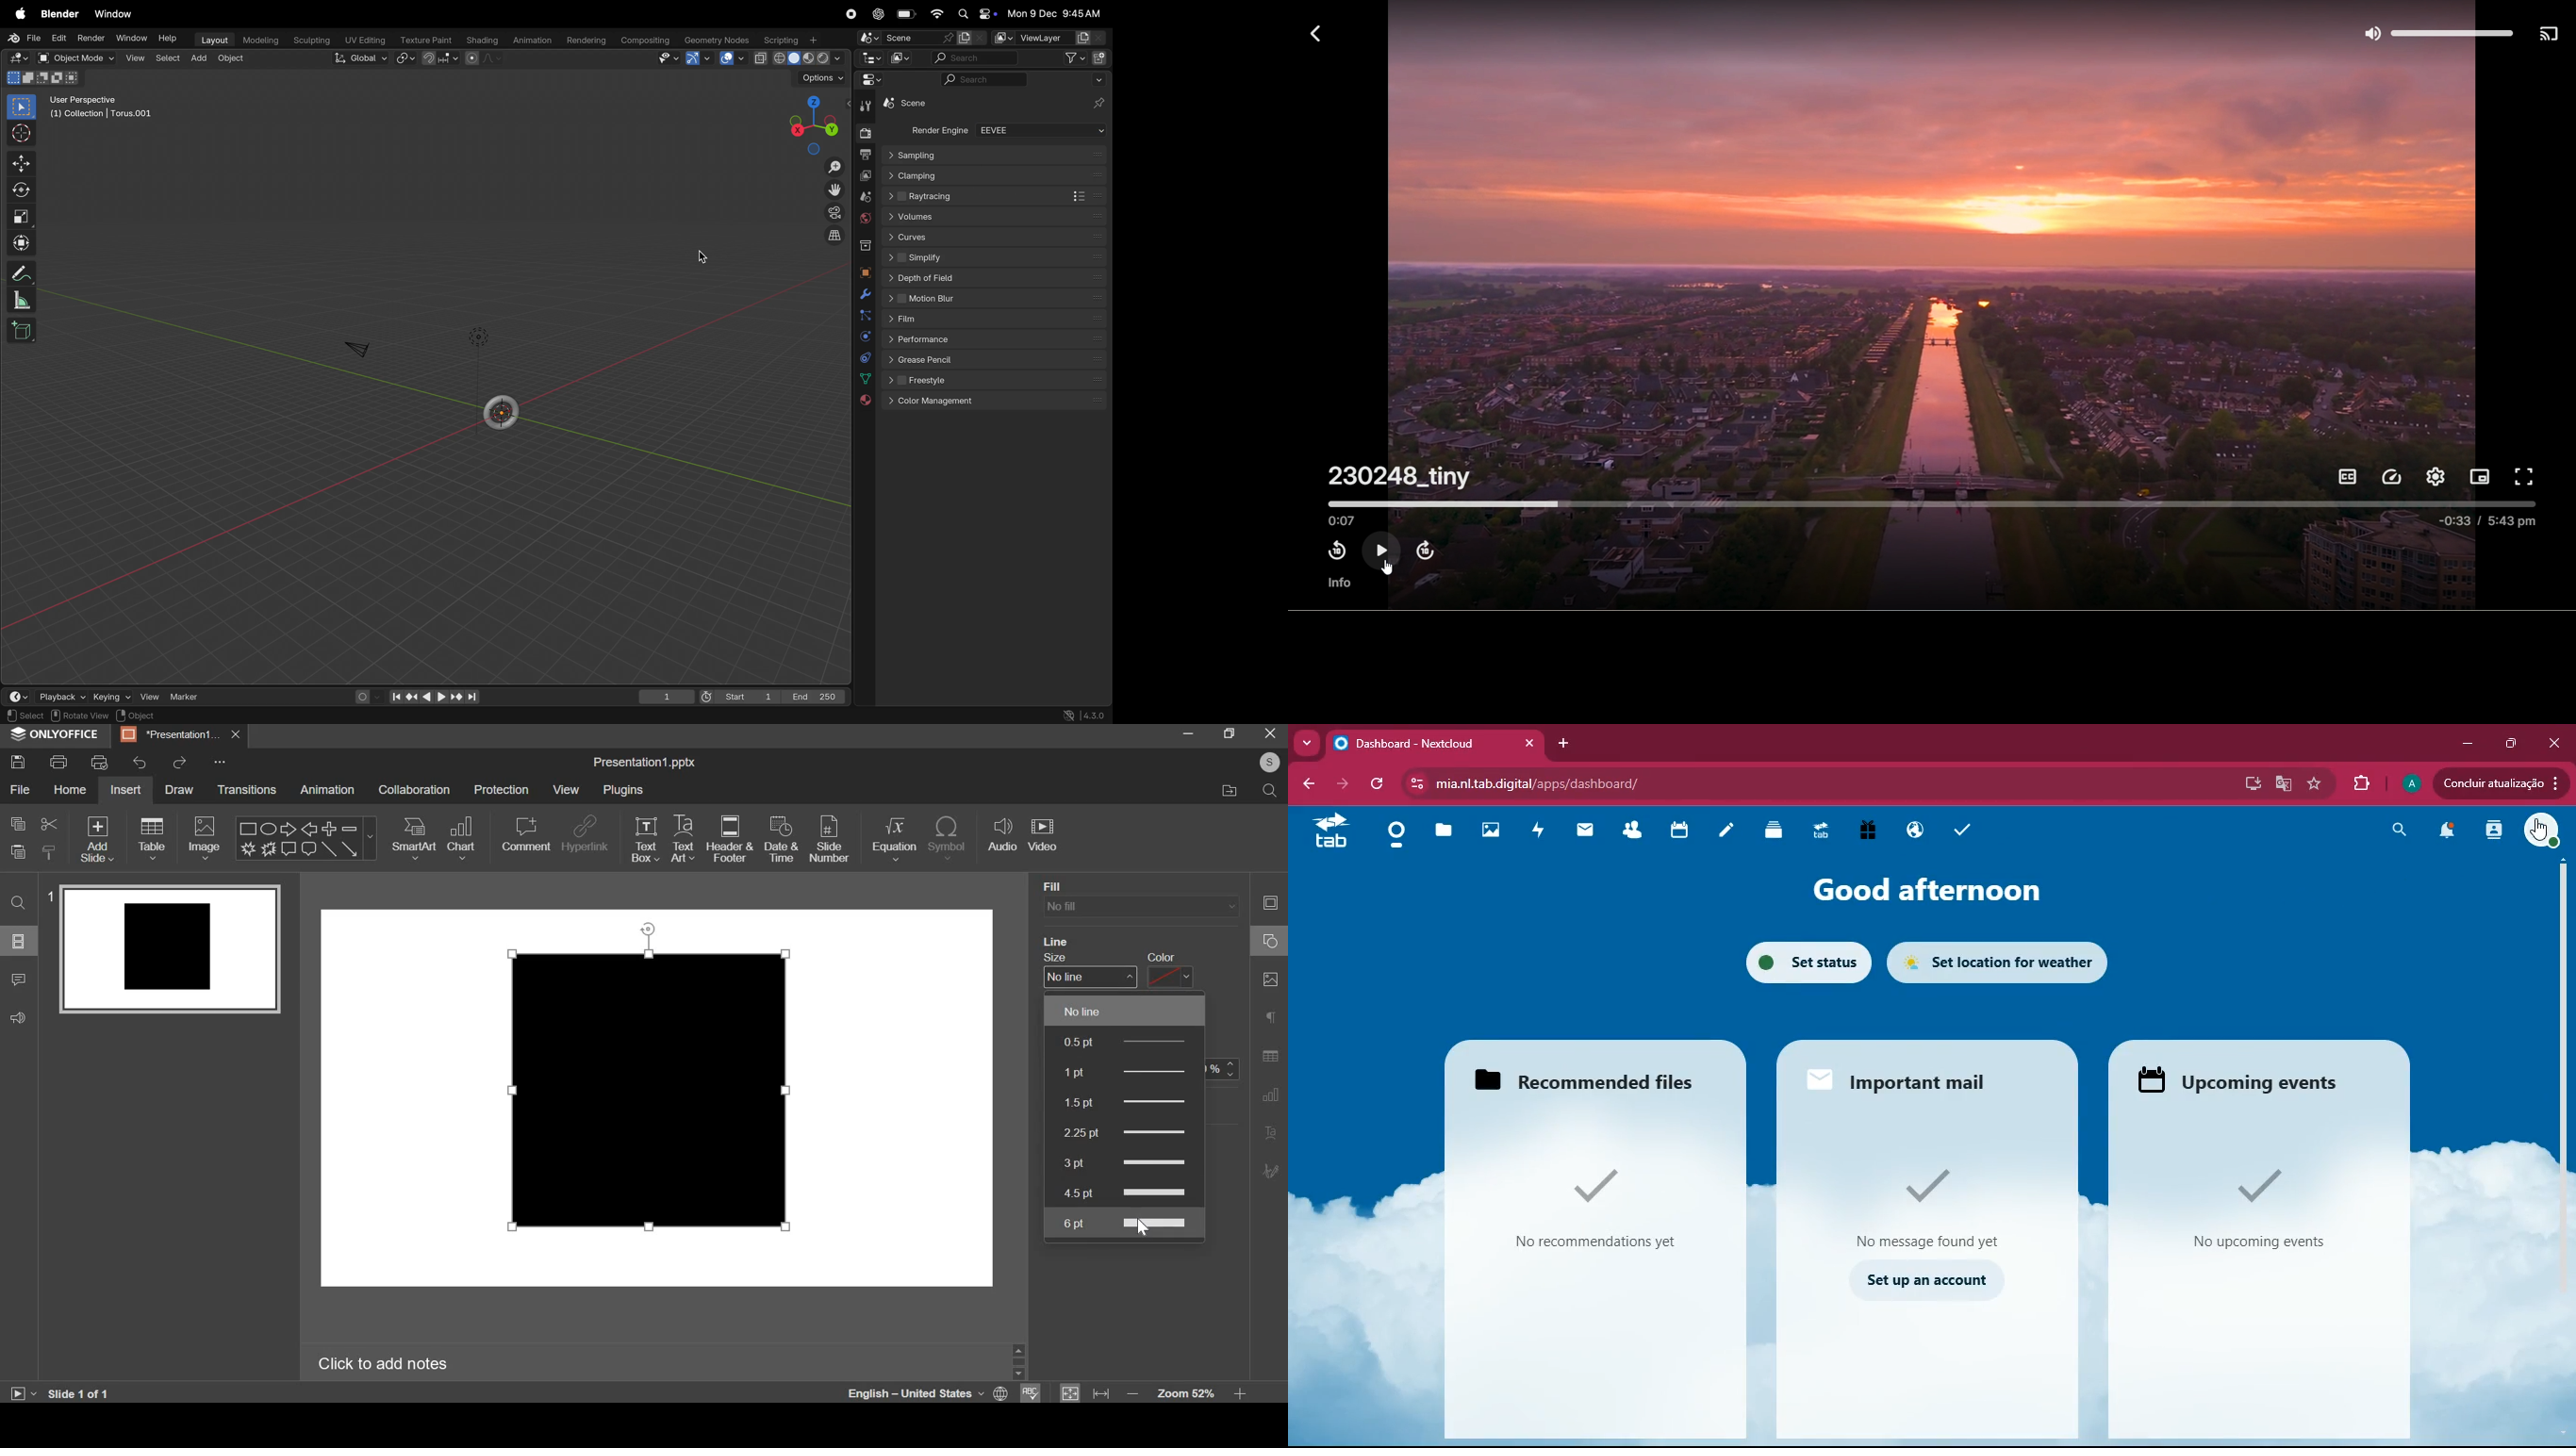 The image size is (2576, 1456). What do you see at coordinates (780, 839) in the screenshot?
I see `date & time` at bounding box center [780, 839].